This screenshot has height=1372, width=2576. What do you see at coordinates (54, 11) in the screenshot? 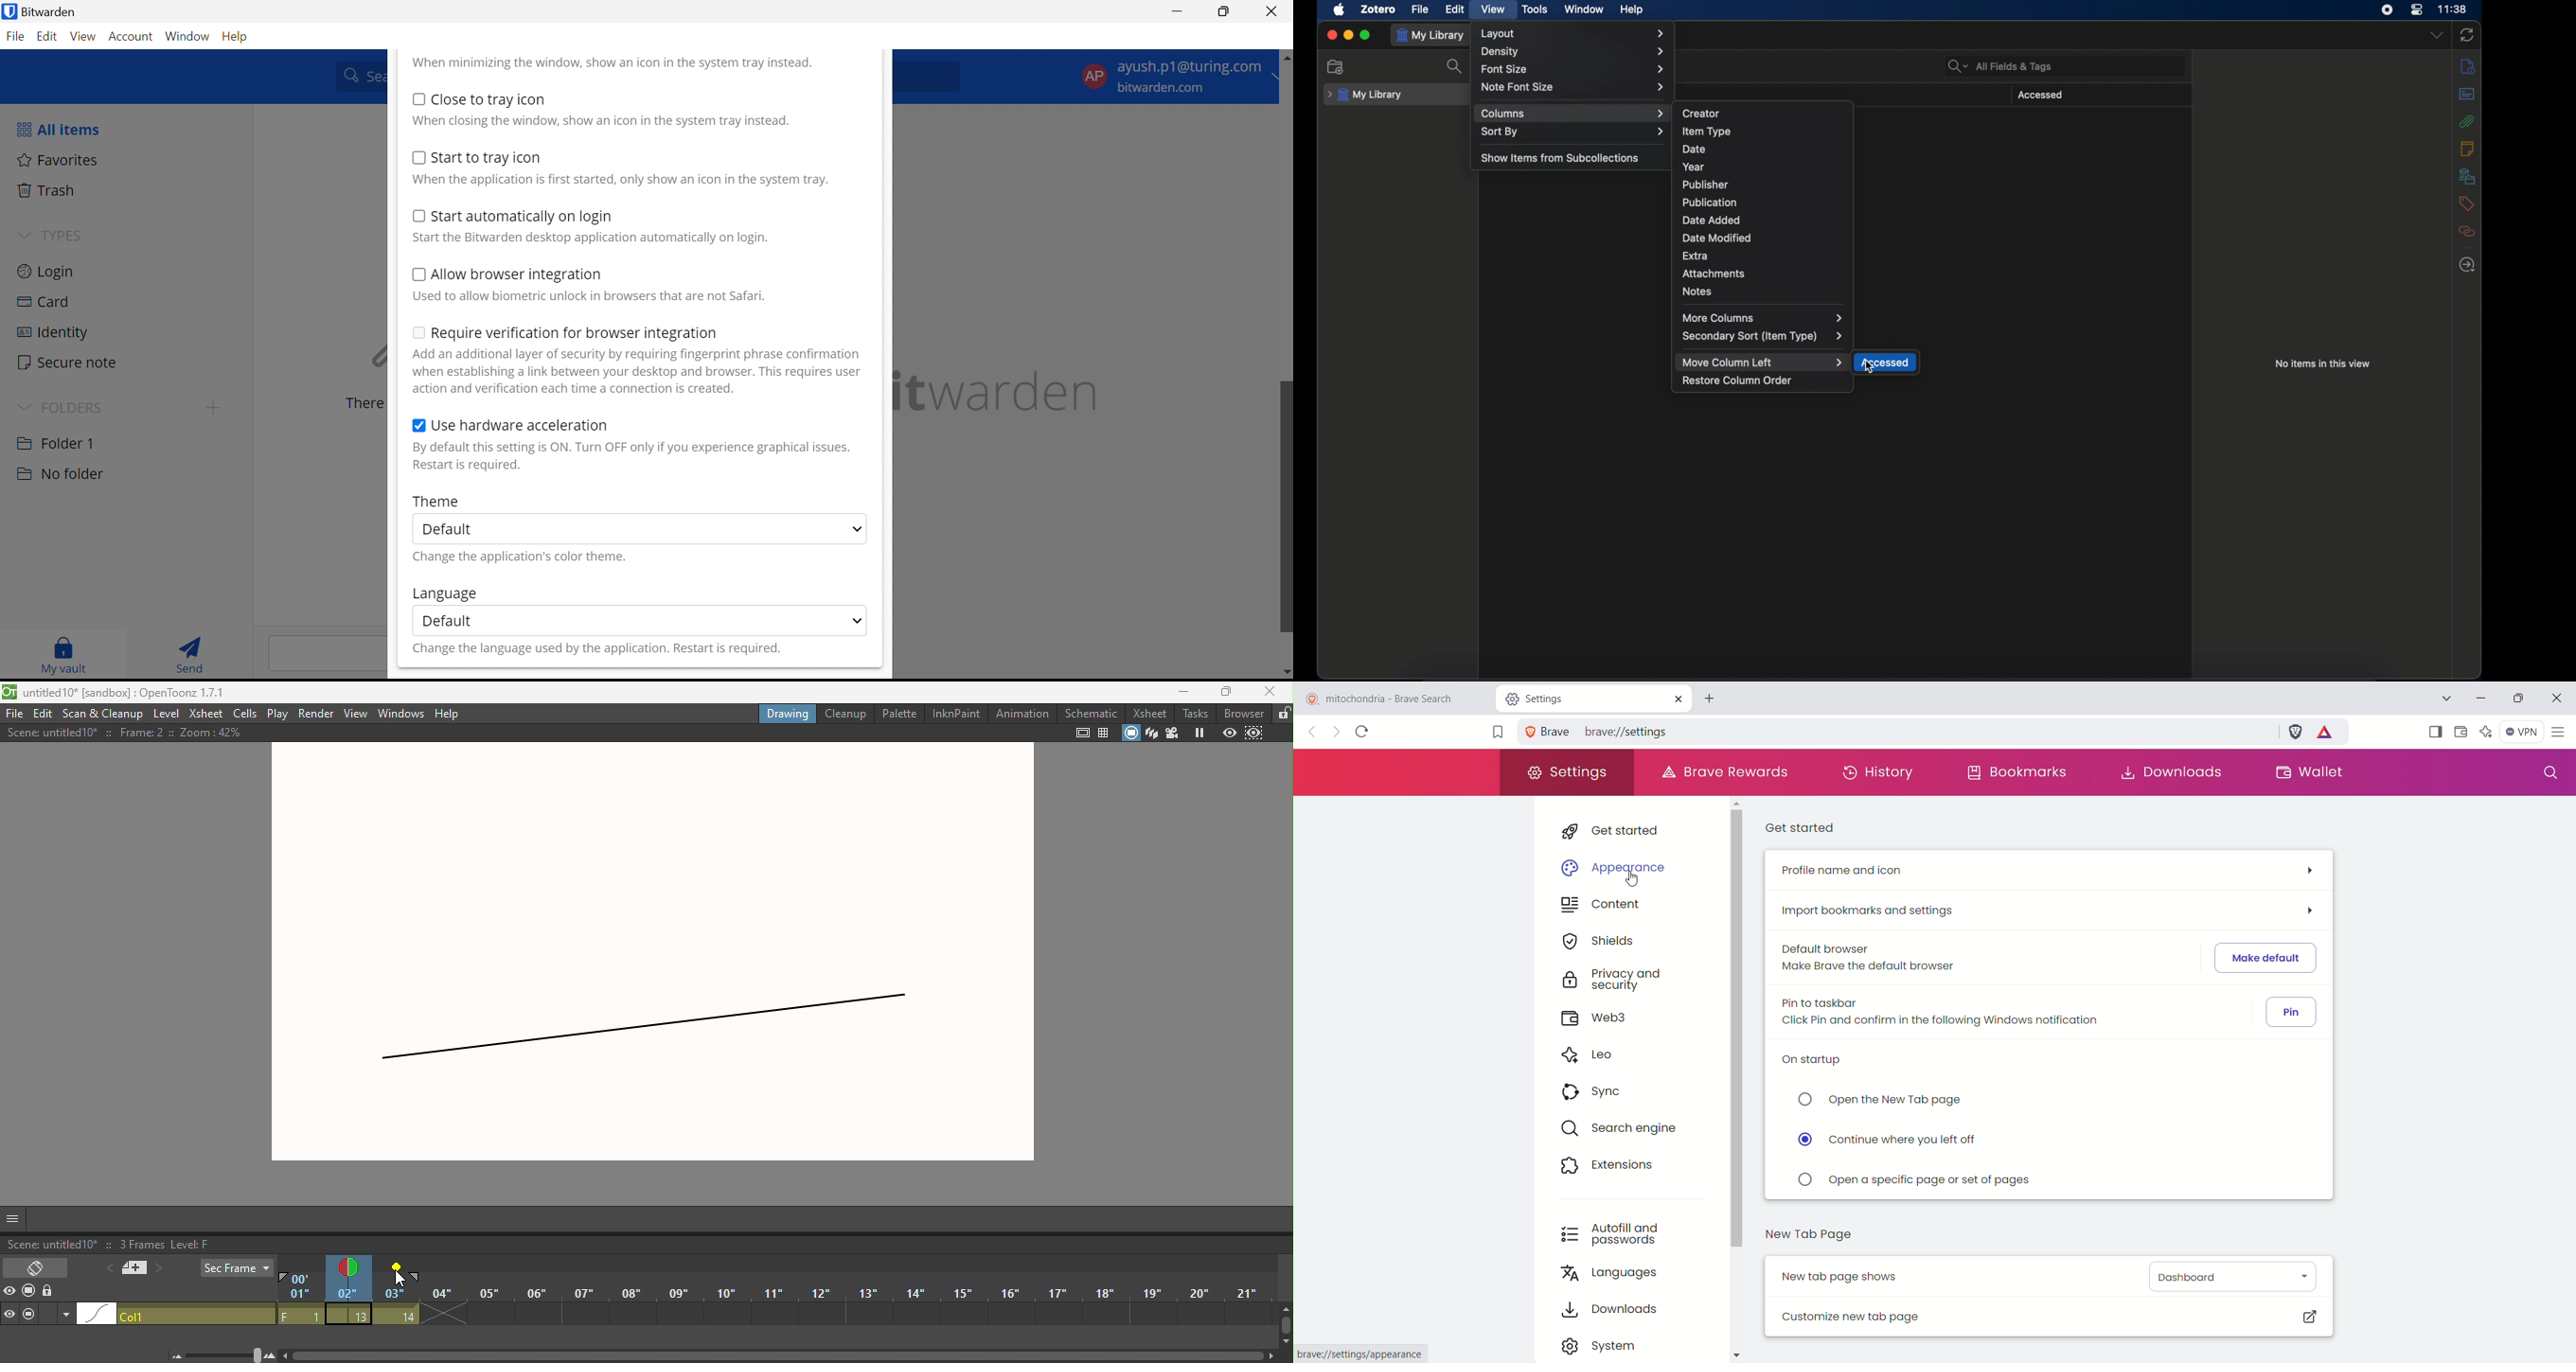
I see `Bitwarden` at bounding box center [54, 11].